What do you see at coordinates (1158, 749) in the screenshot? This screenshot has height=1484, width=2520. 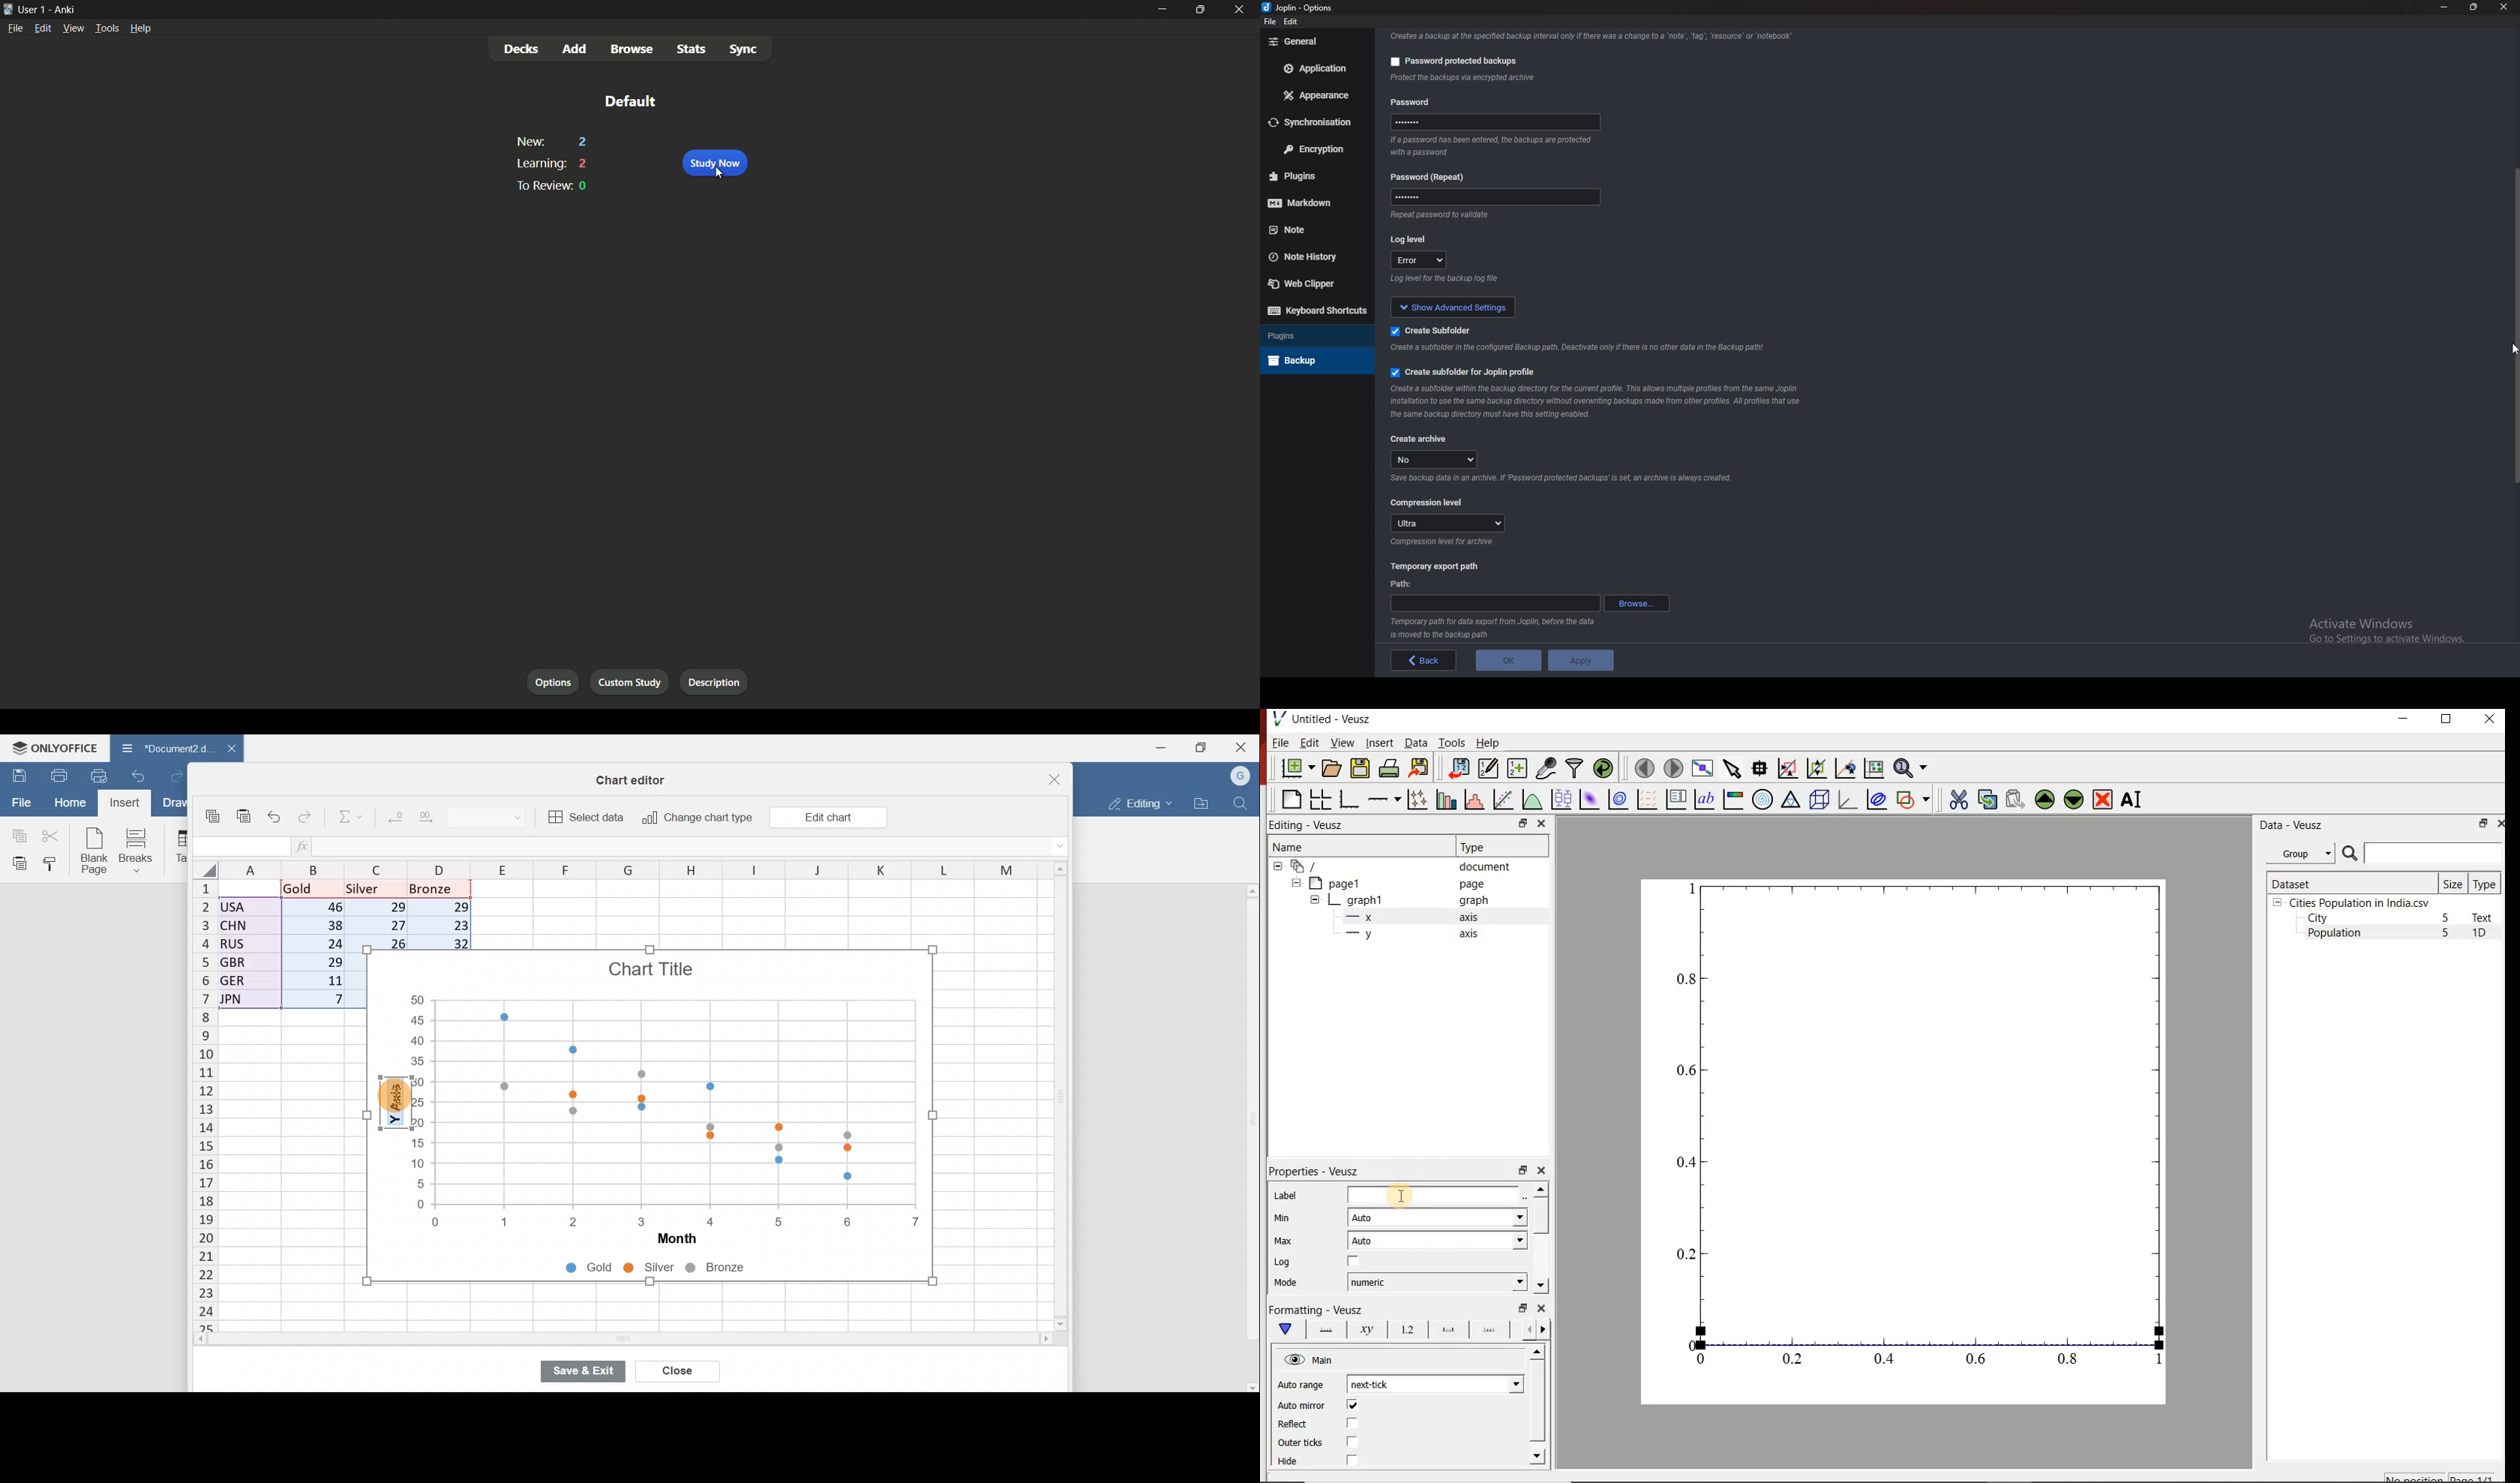 I see `Minimize` at bounding box center [1158, 749].